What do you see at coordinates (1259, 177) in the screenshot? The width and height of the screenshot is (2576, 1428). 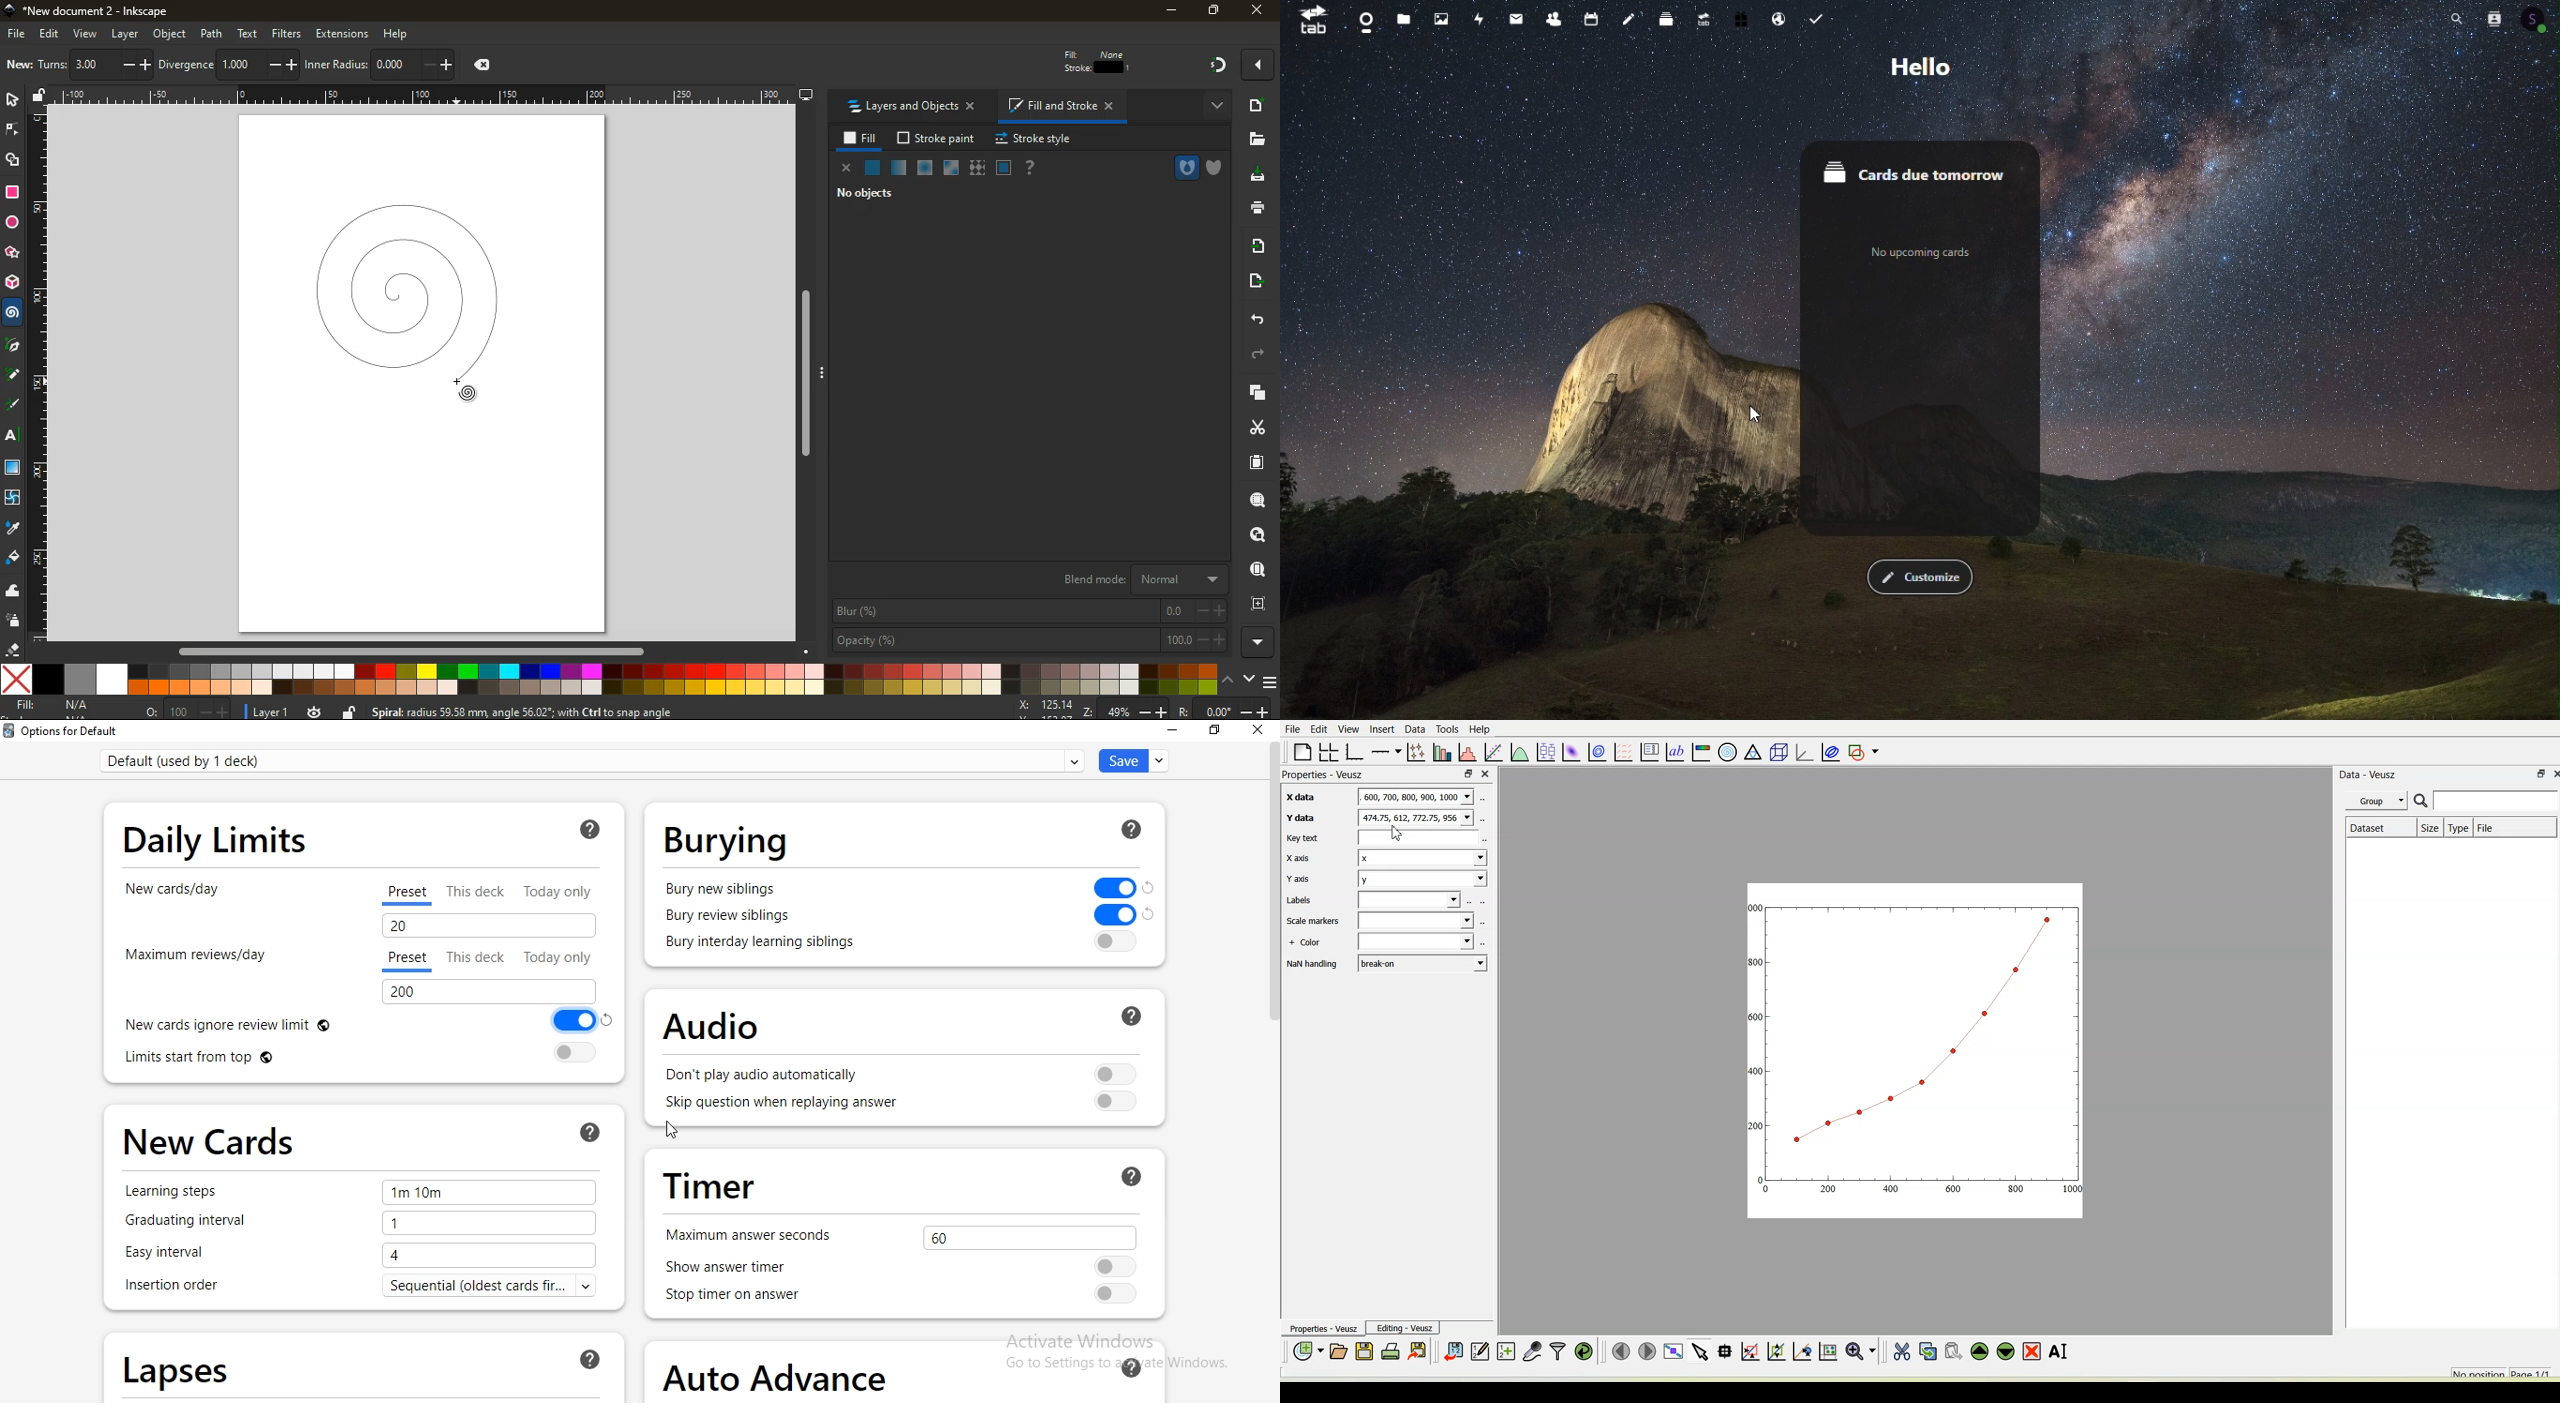 I see `download` at bounding box center [1259, 177].